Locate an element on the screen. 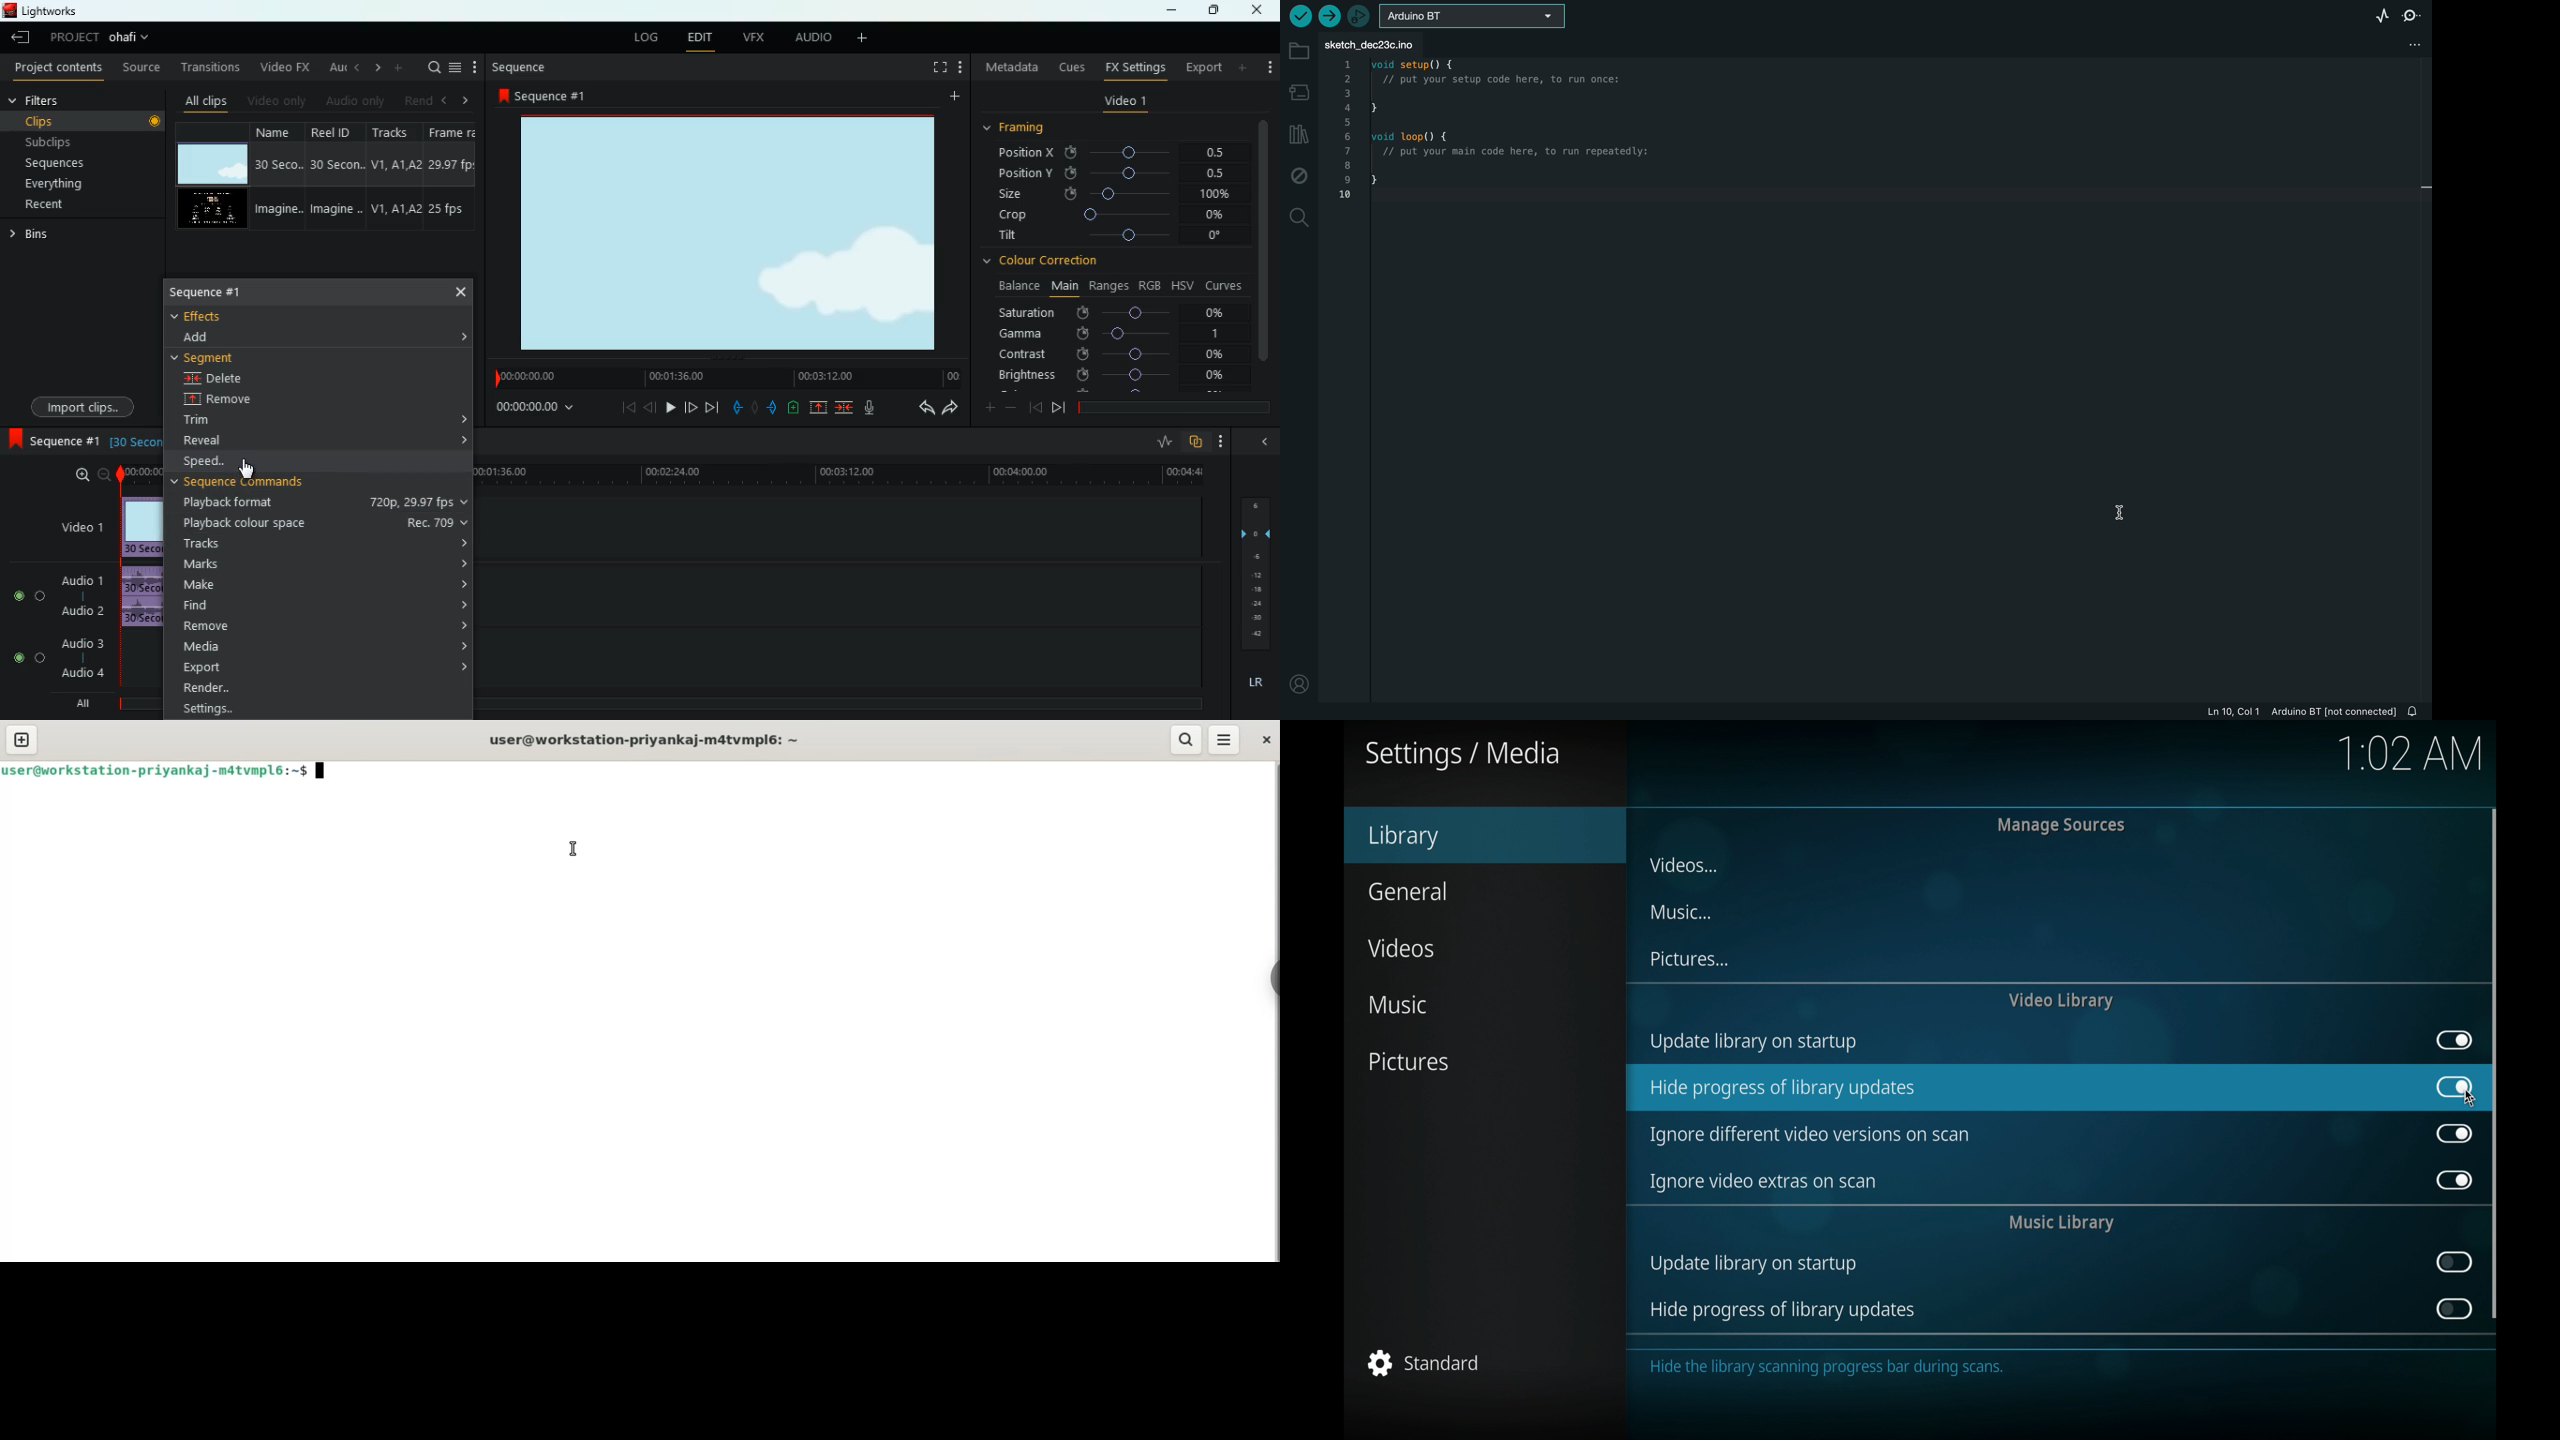 The image size is (2576, 1456). screen is located at coordinates (935, 67).